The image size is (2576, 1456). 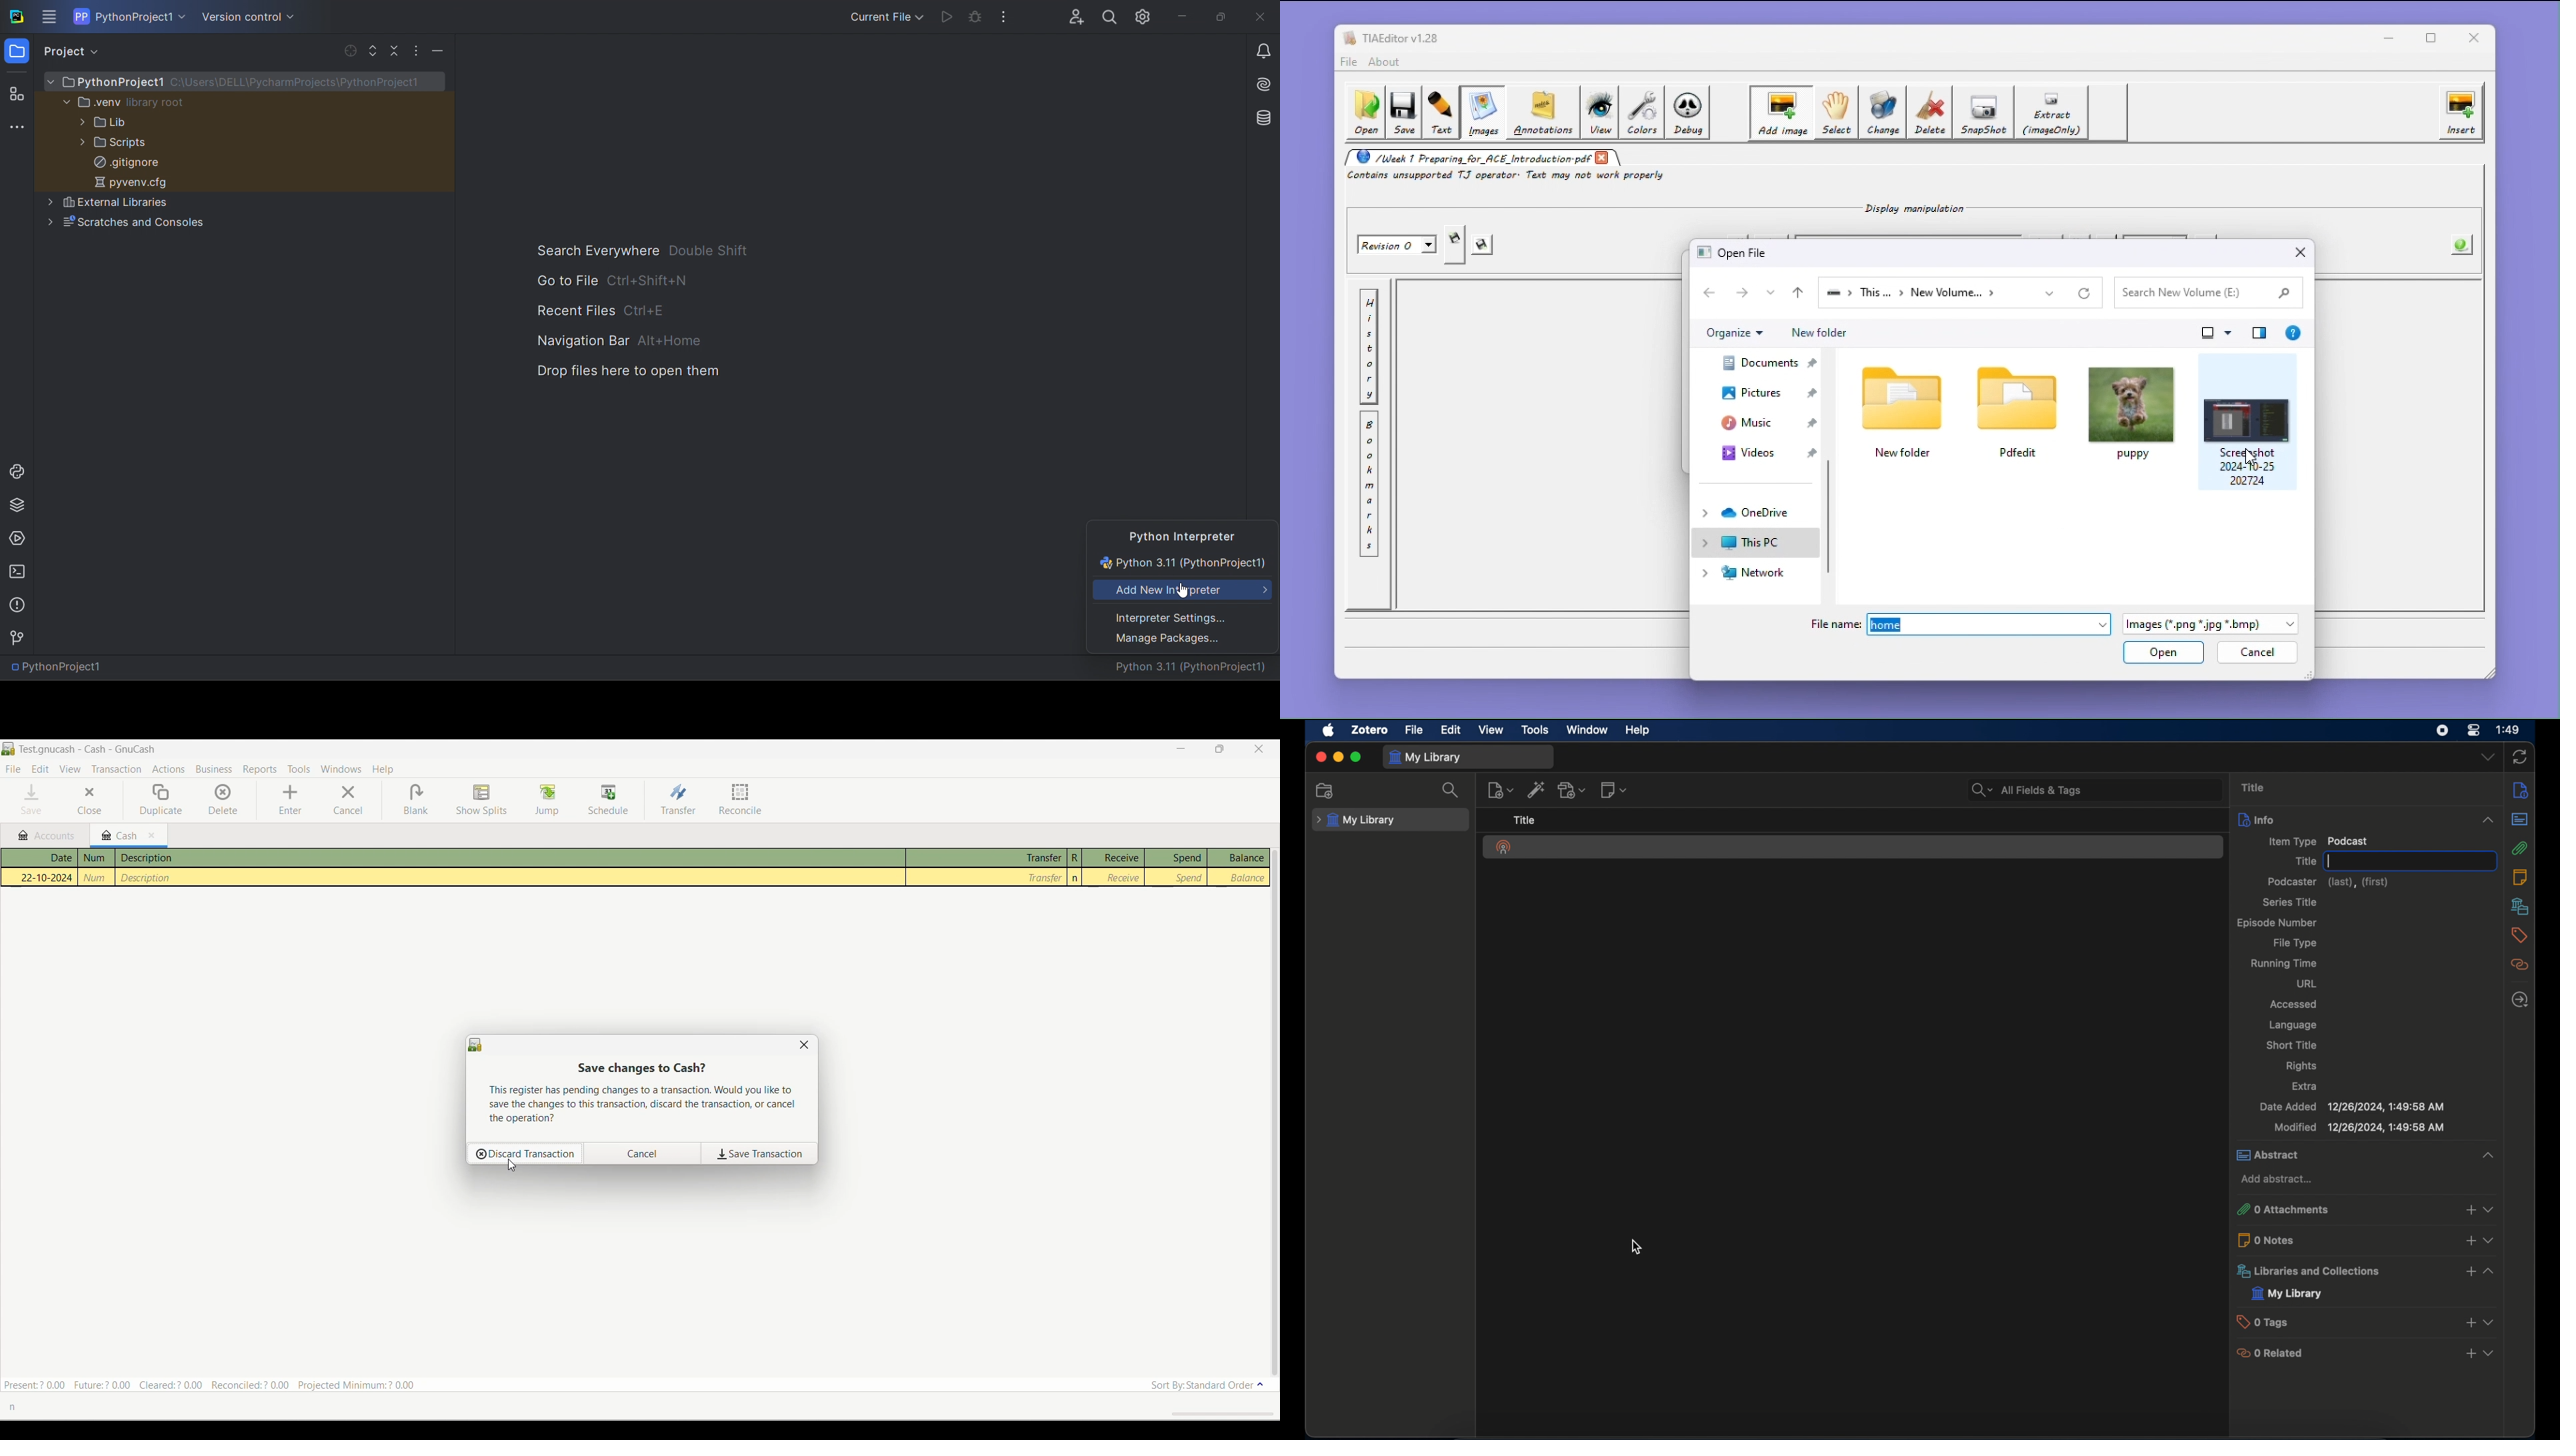 What do you see at coordinates (1205, 1384) in the screenshot?
I see `Sort By: Standard order` at bounding box center [1205, 1384].